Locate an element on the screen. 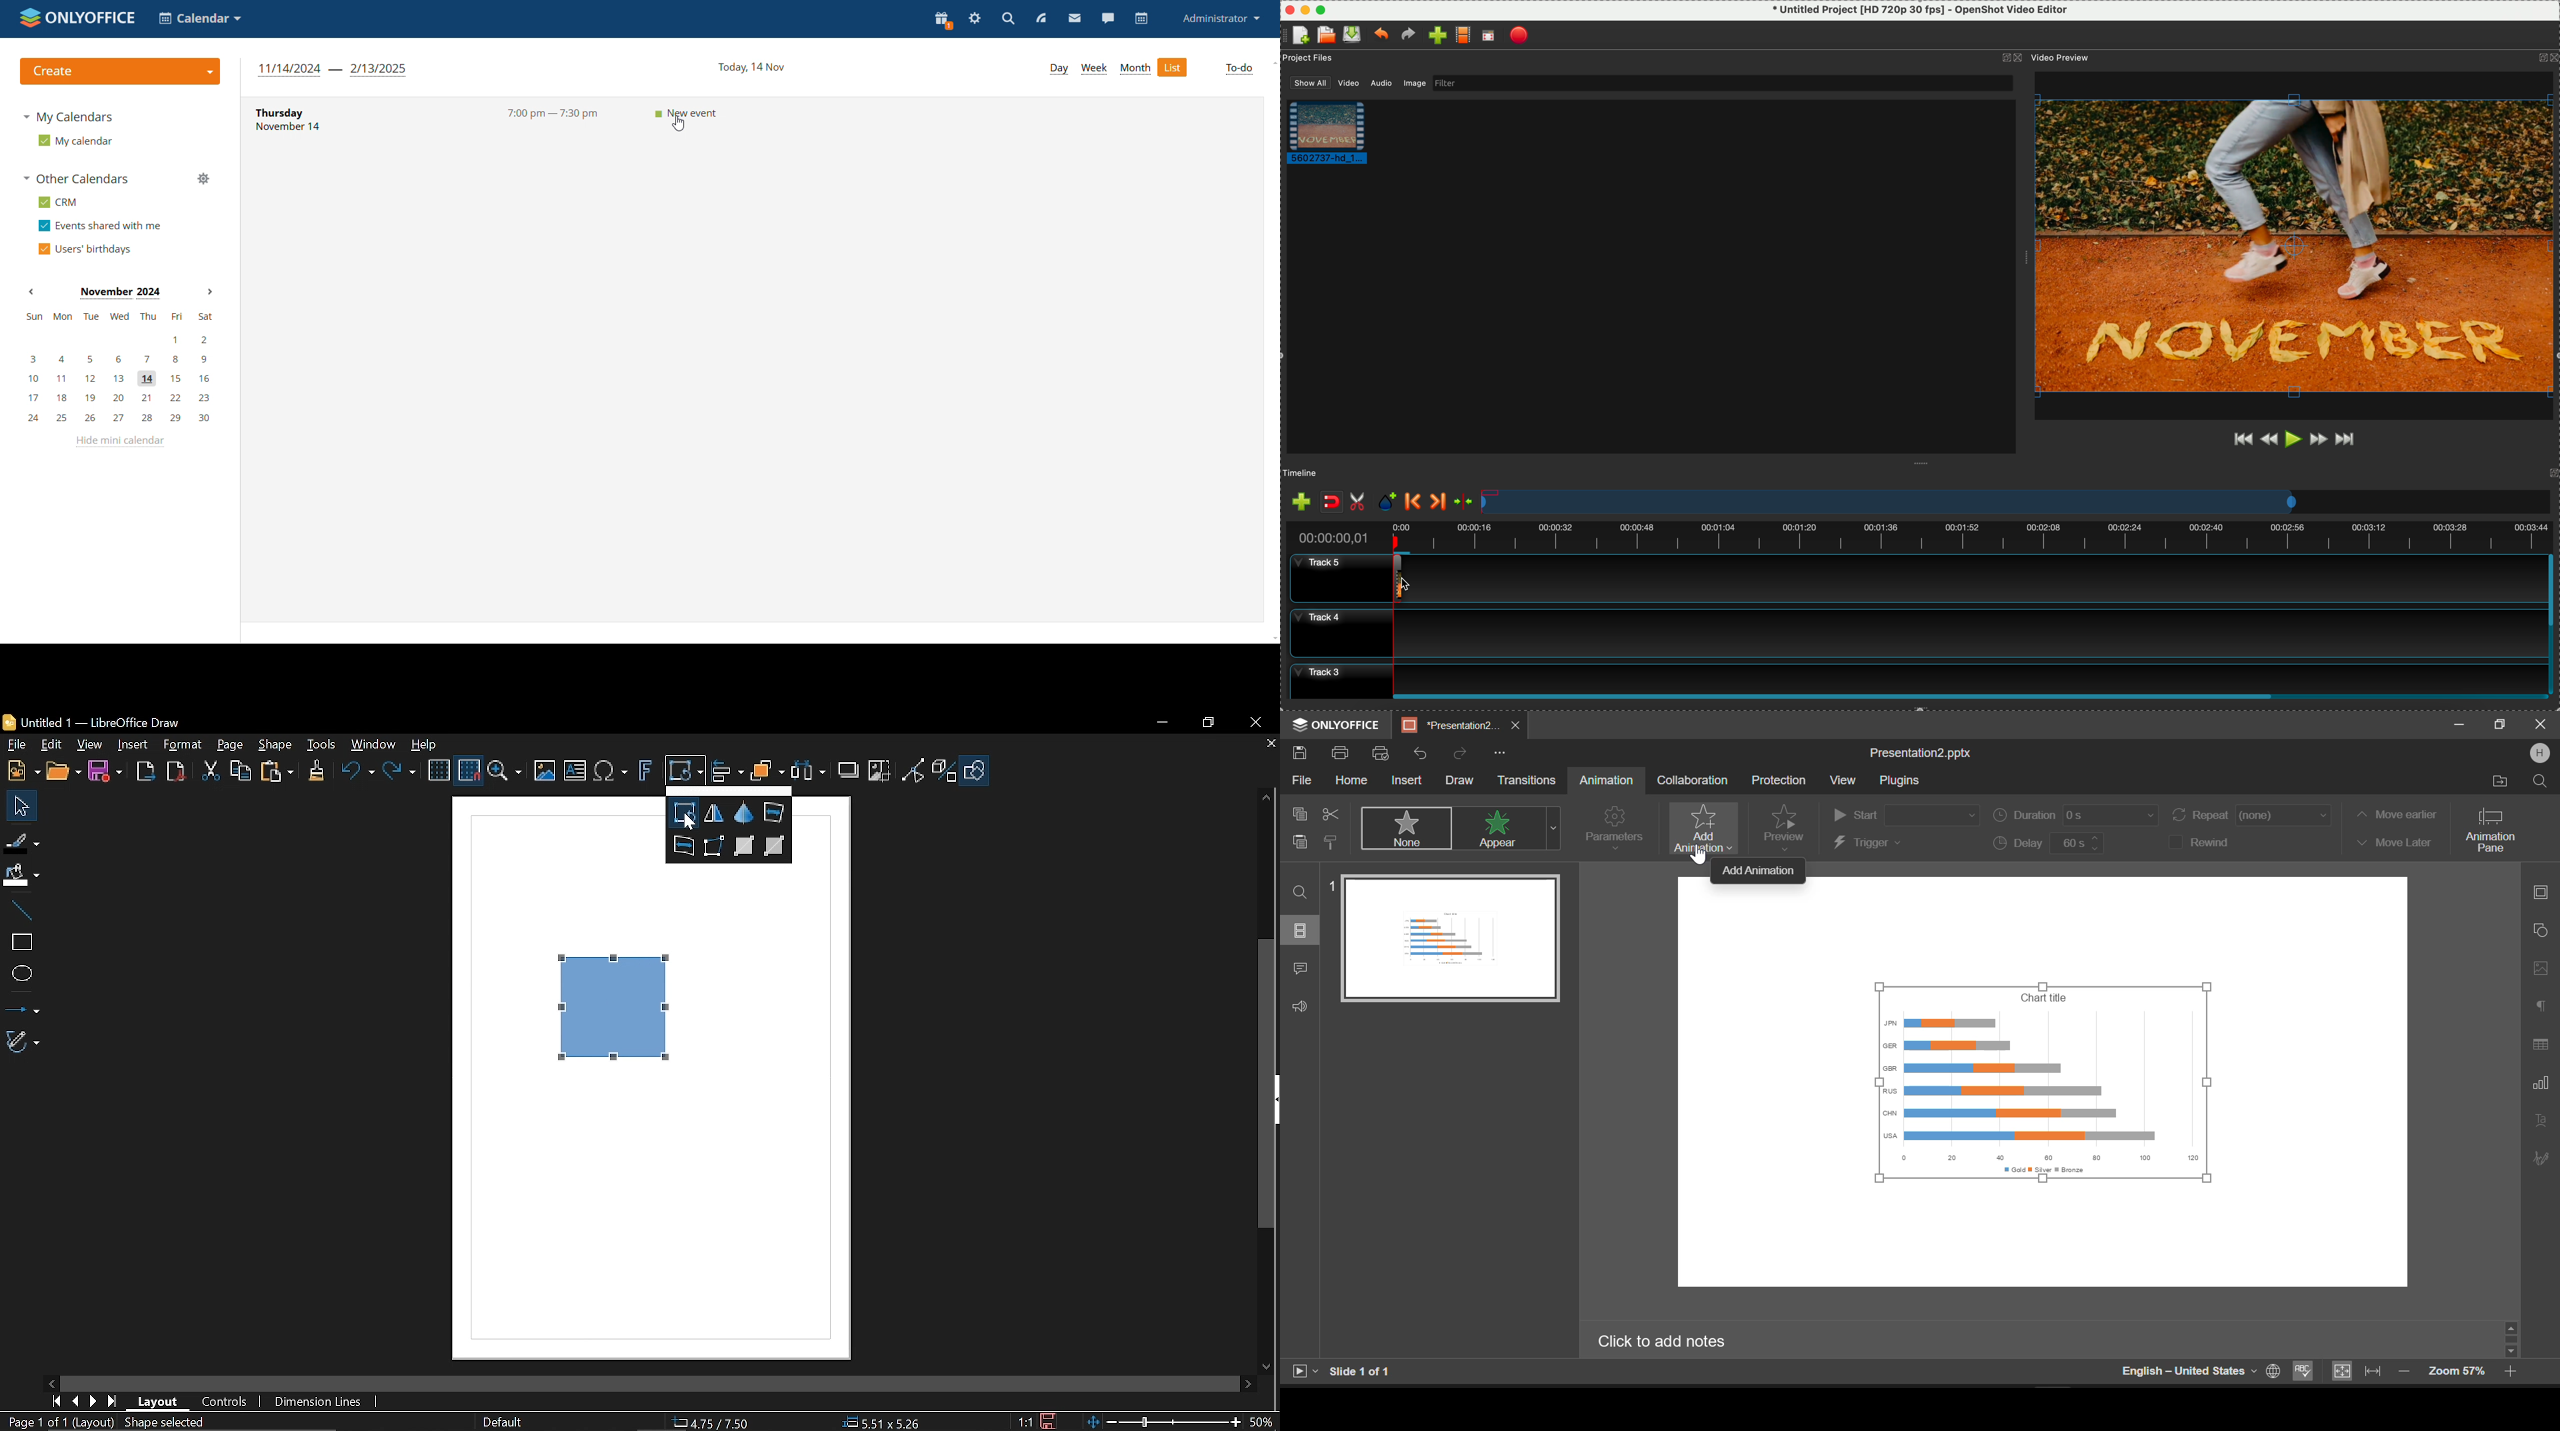 The height and width of the screenshot is (1456, 2576). Animation is located at coordinates (1605, 781).